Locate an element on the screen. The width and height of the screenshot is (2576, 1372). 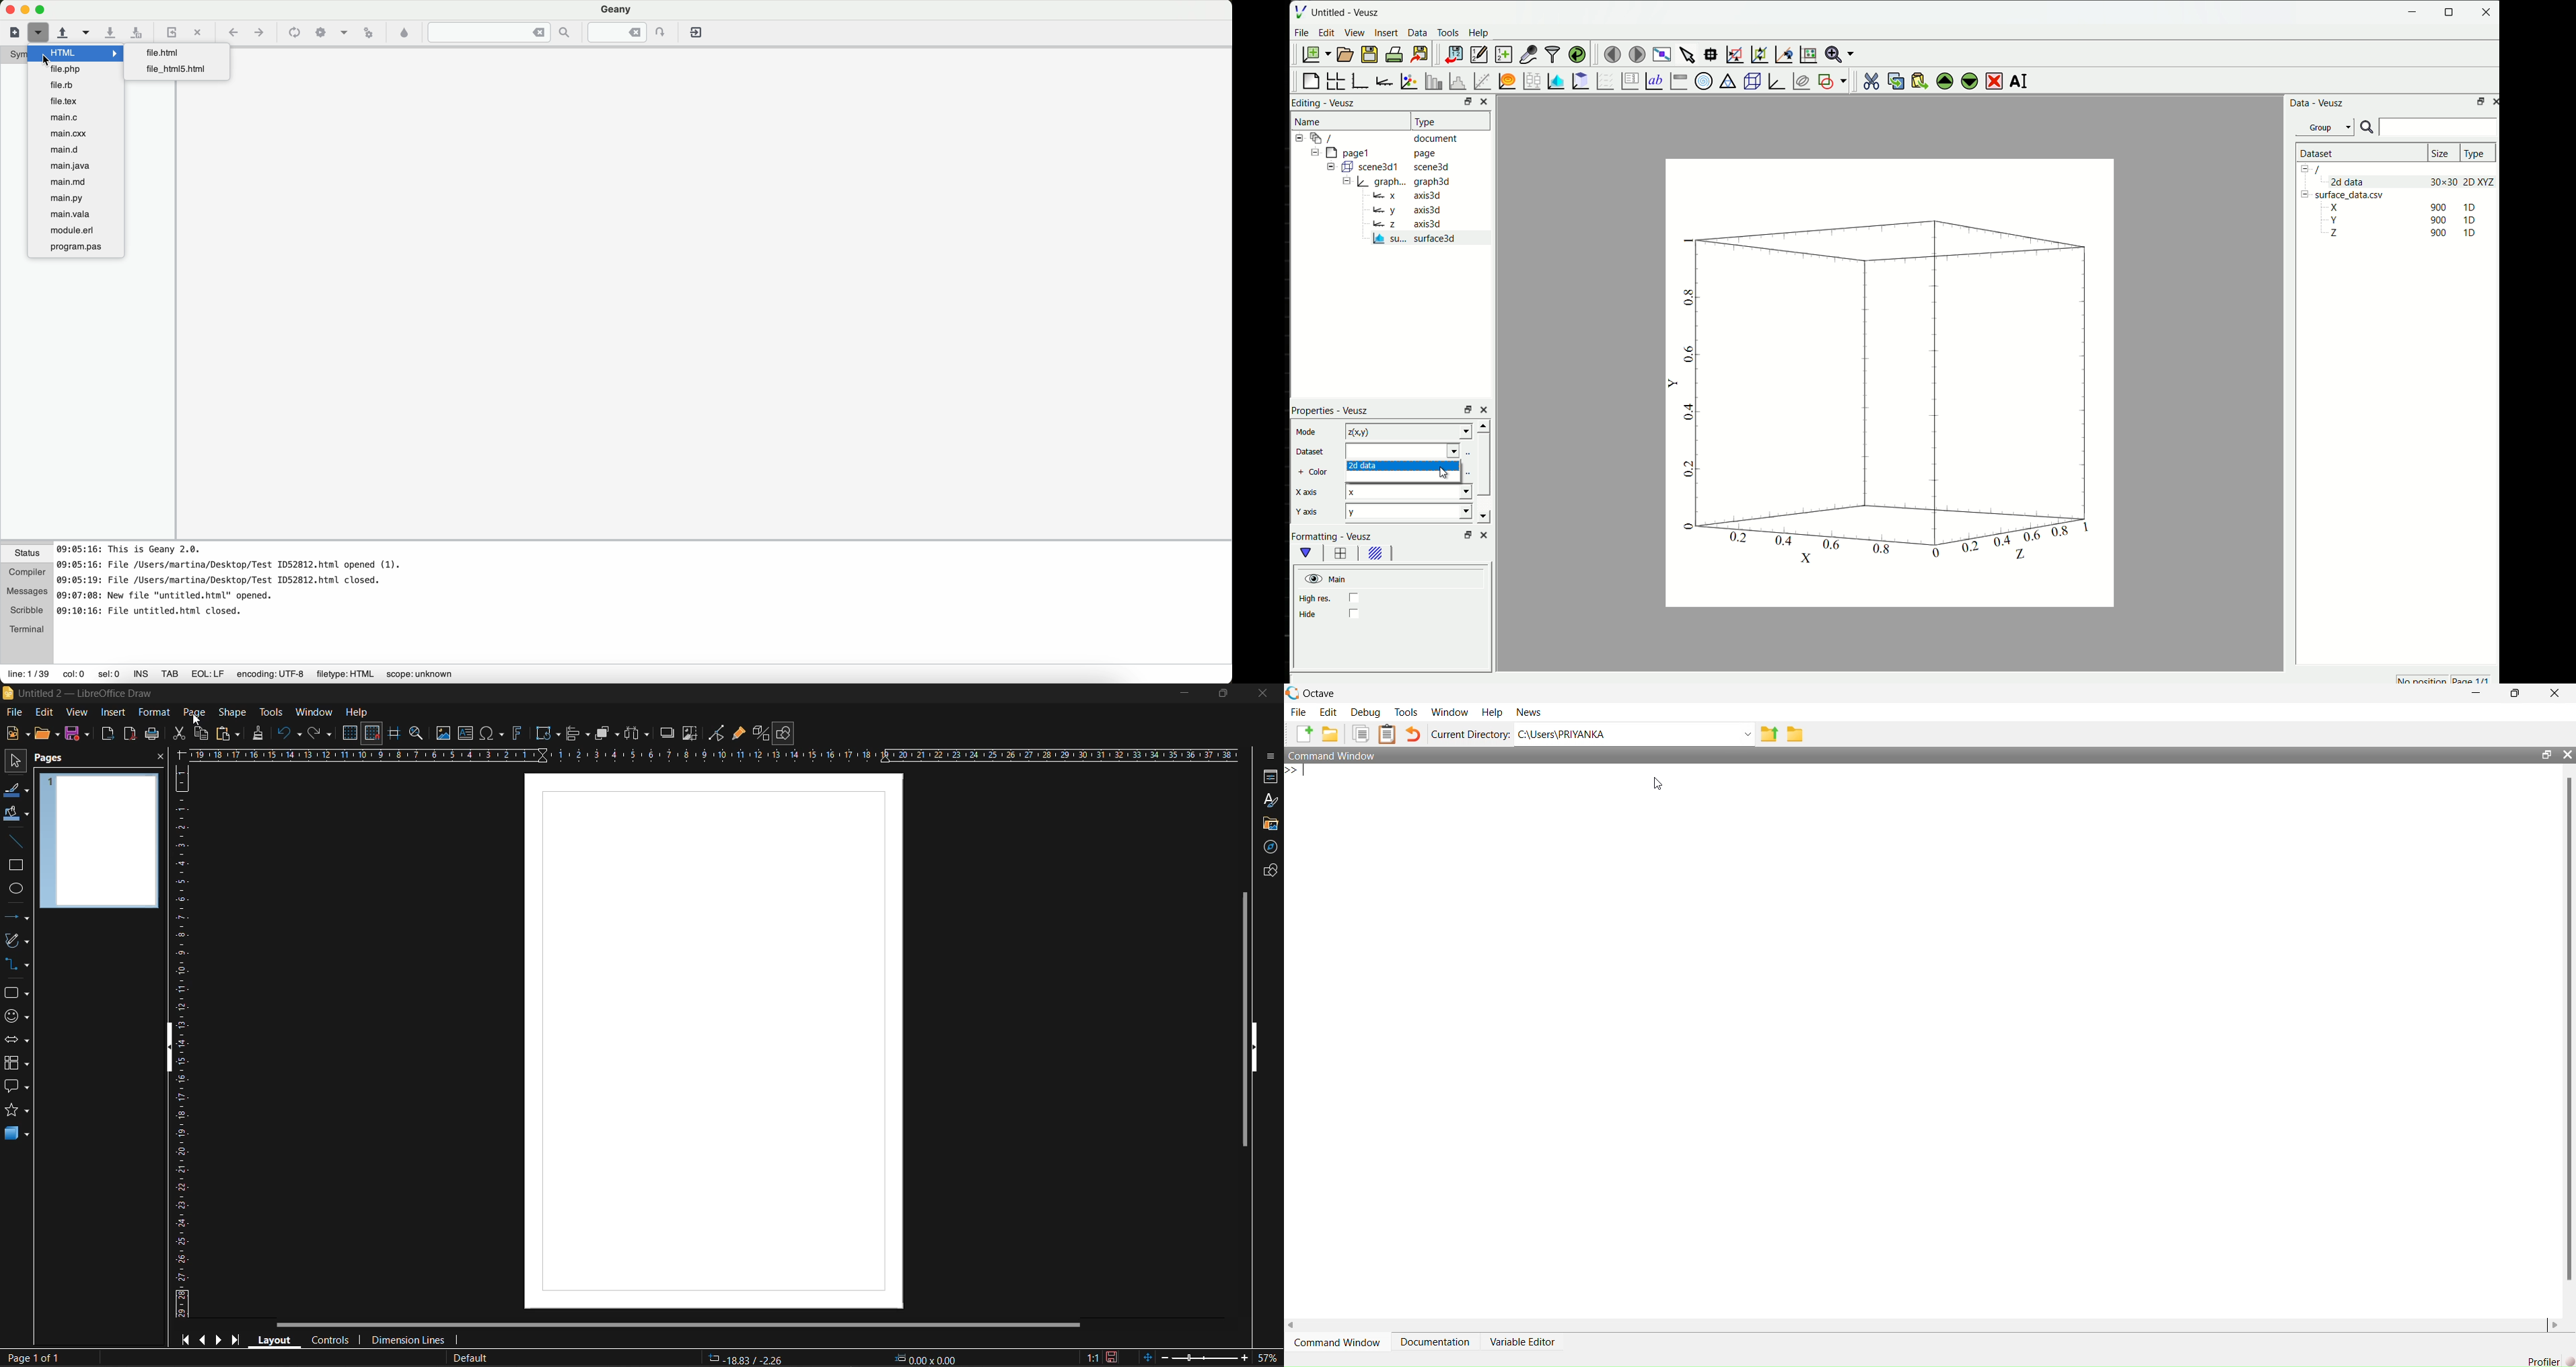
show gluepoint is located at coordinates (741, 734).